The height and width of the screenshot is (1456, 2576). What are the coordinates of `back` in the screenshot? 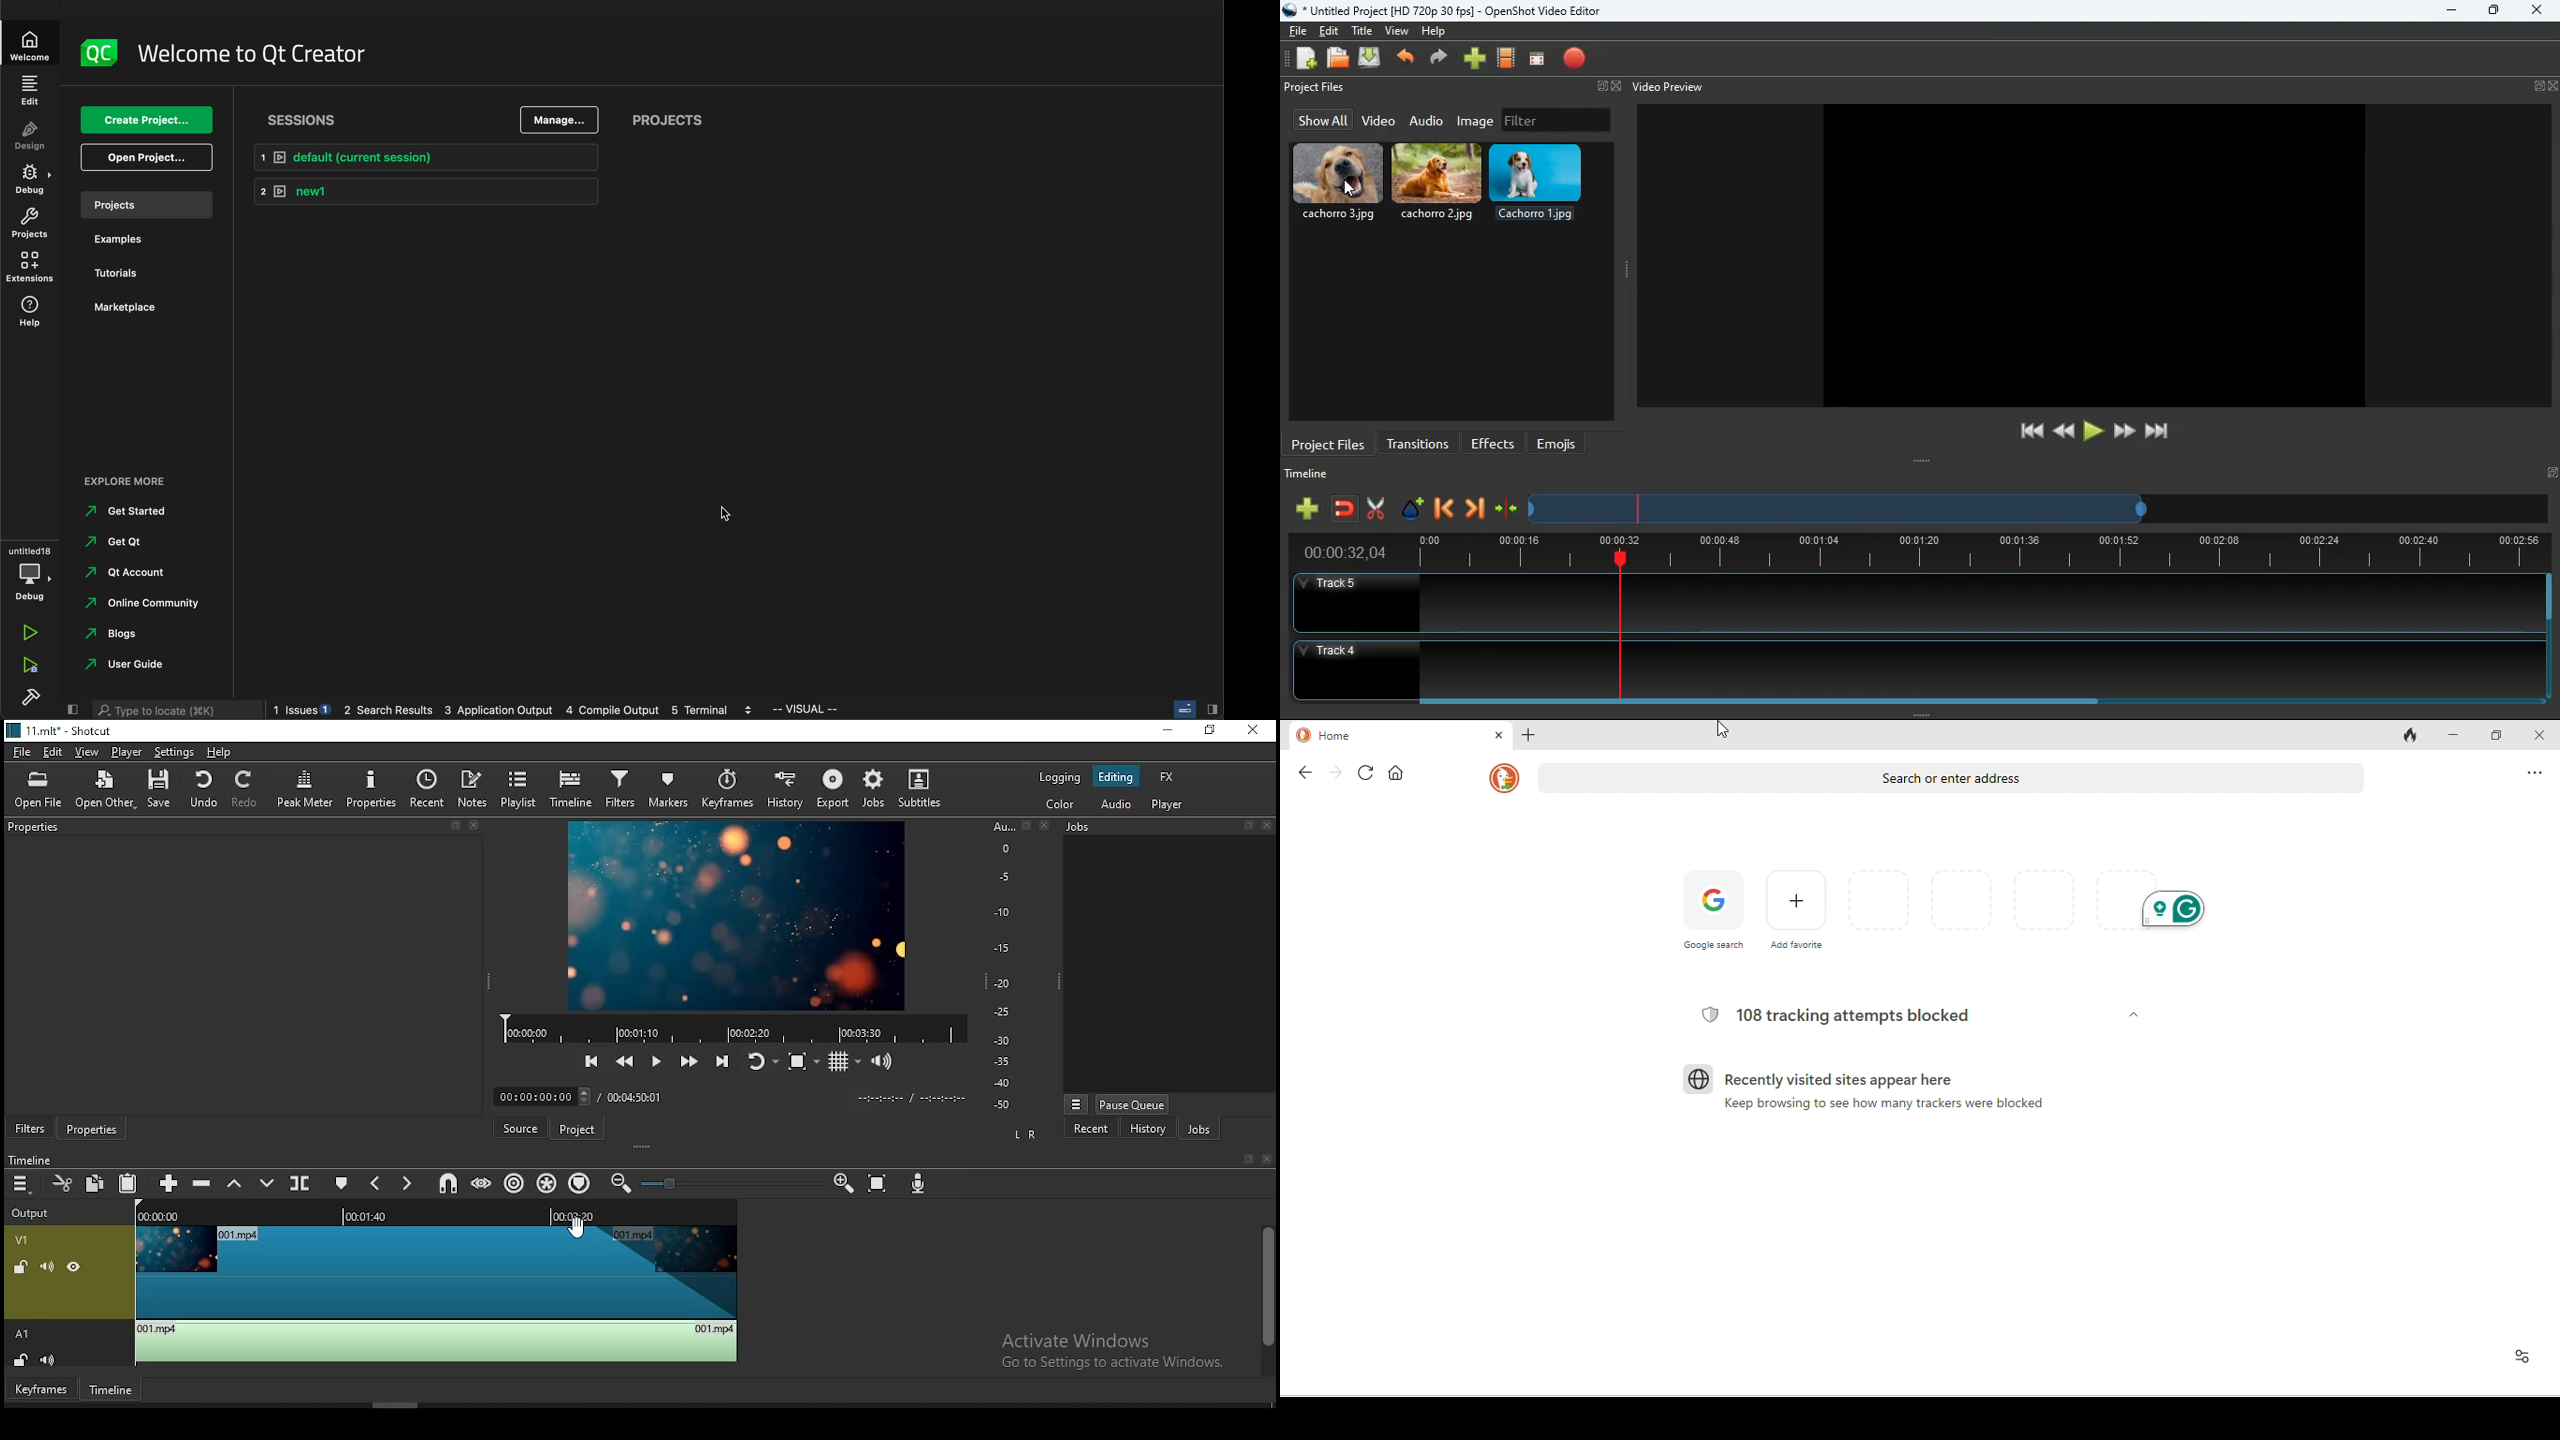 It's located at (2061, 431).